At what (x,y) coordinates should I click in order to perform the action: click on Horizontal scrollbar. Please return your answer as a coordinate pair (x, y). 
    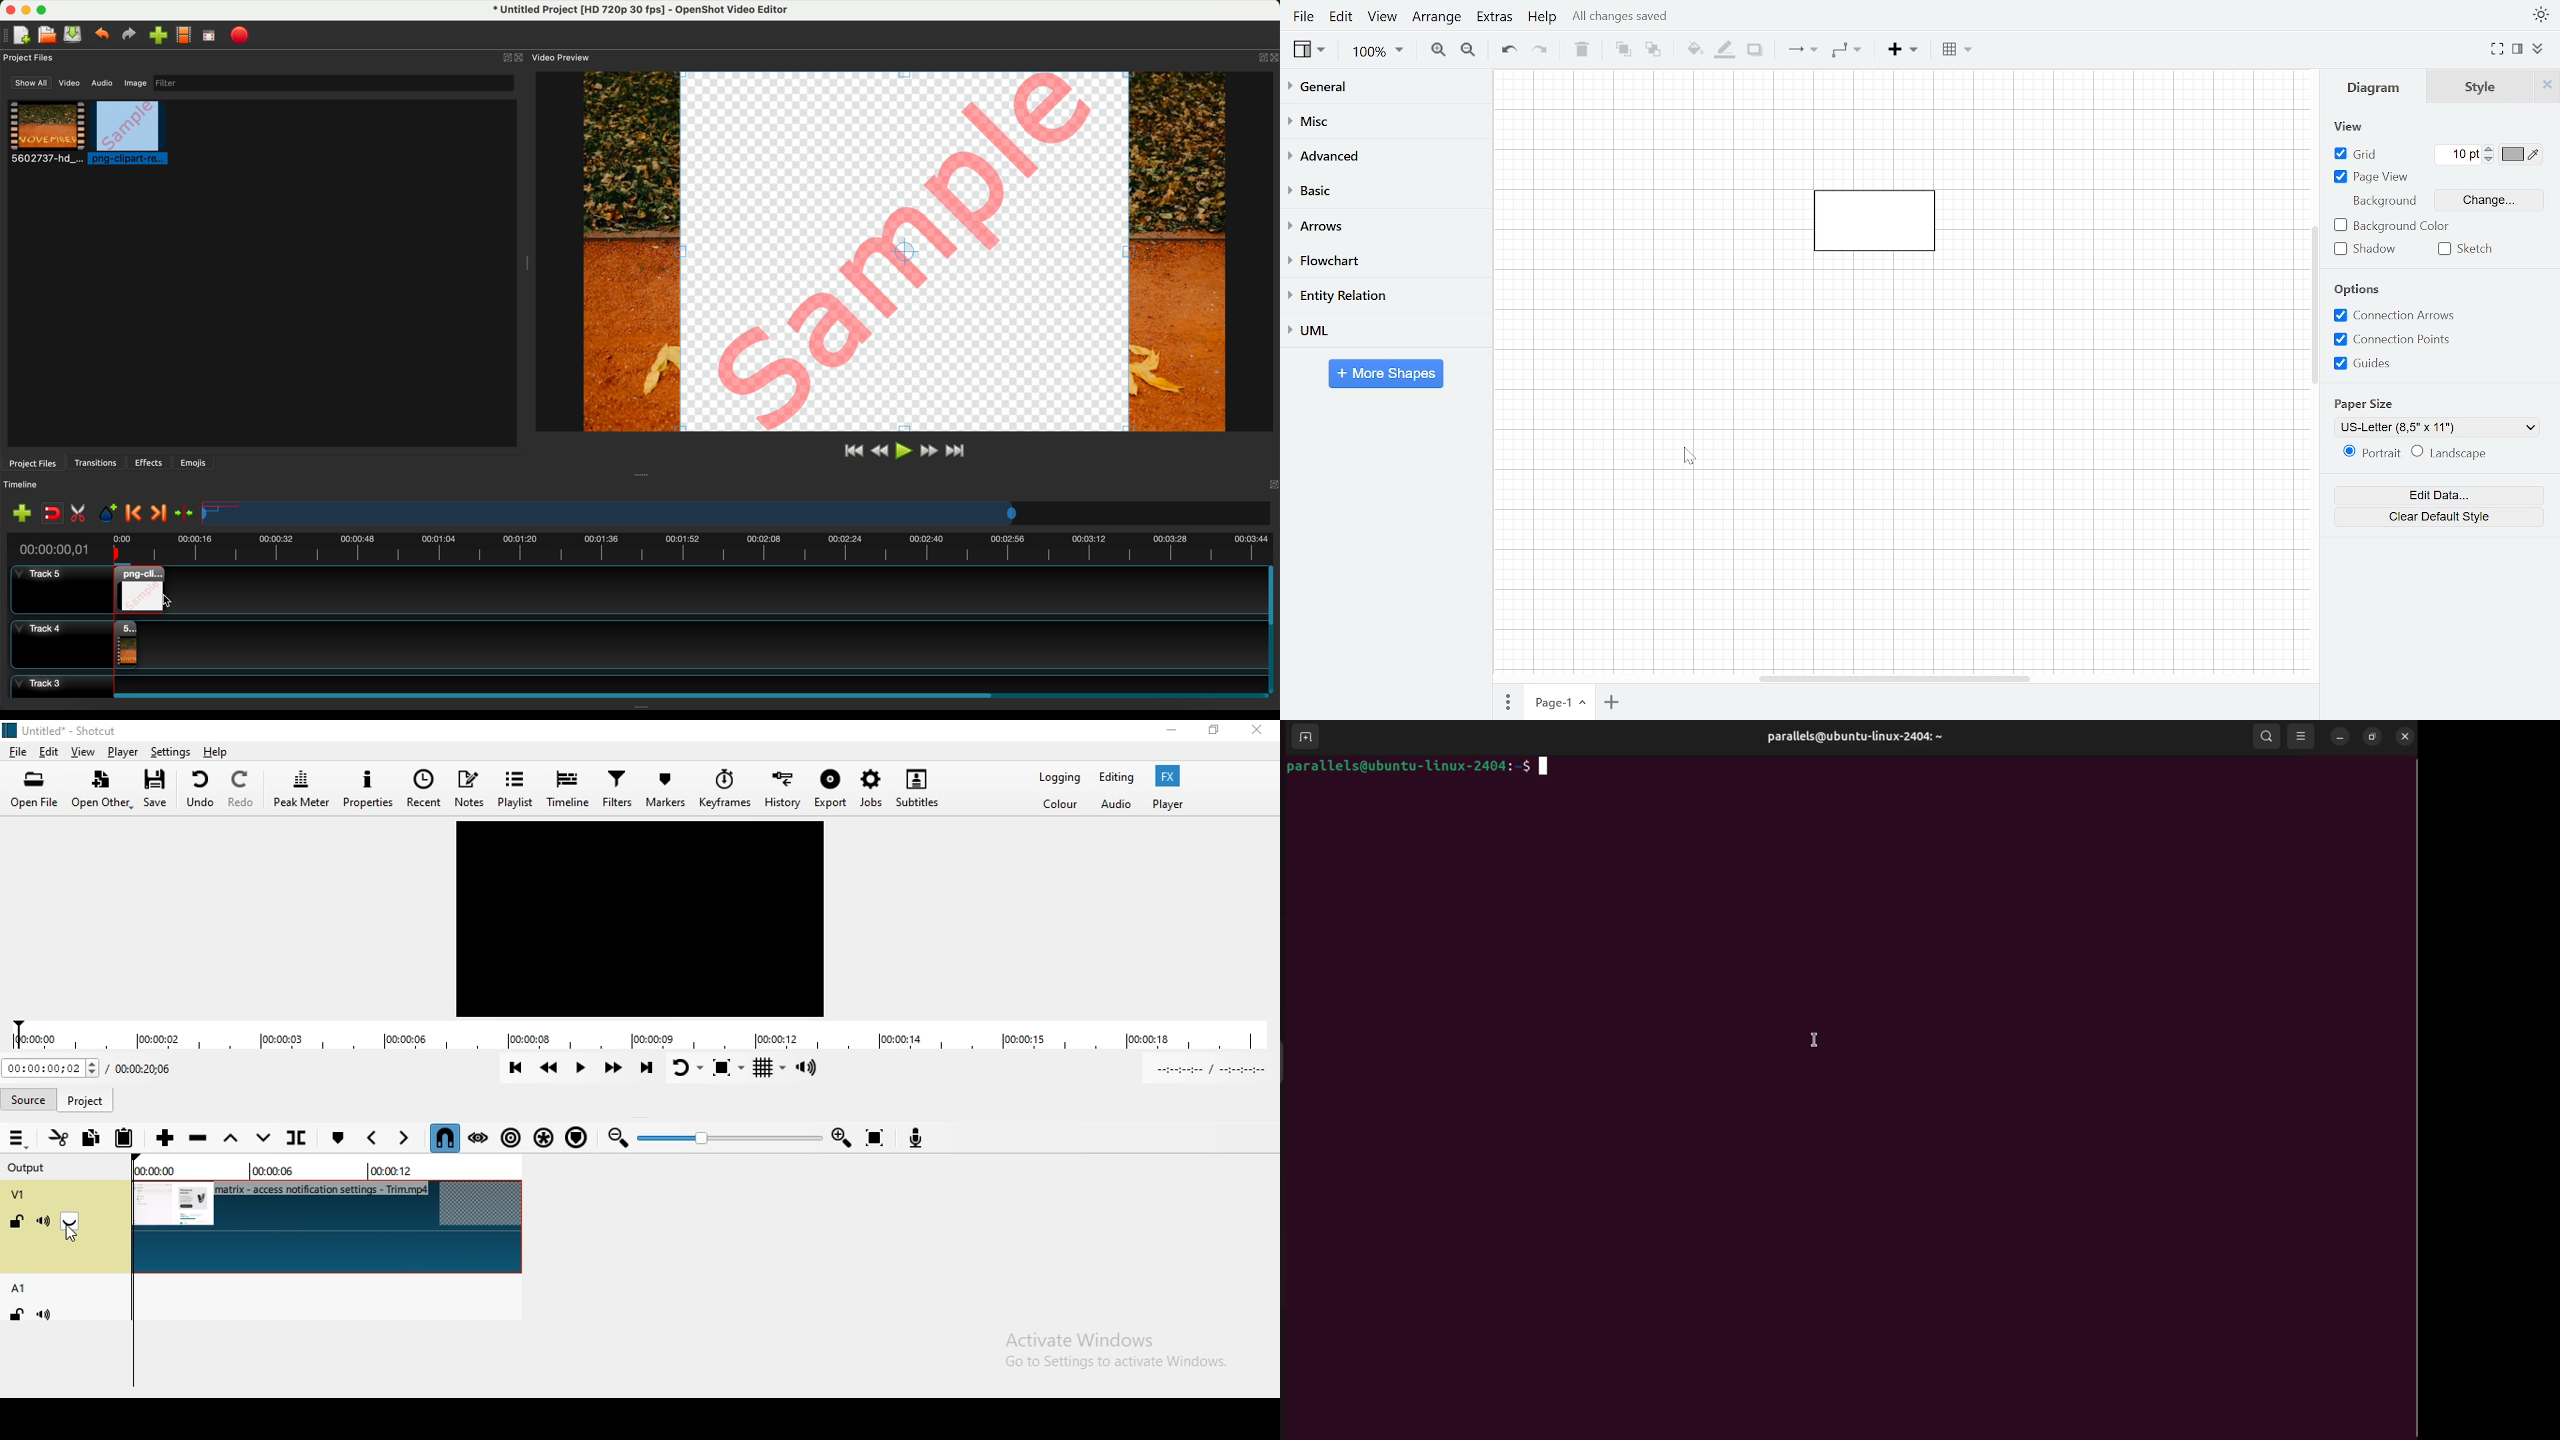
    Looking at the image, I should click on (1895, 681).